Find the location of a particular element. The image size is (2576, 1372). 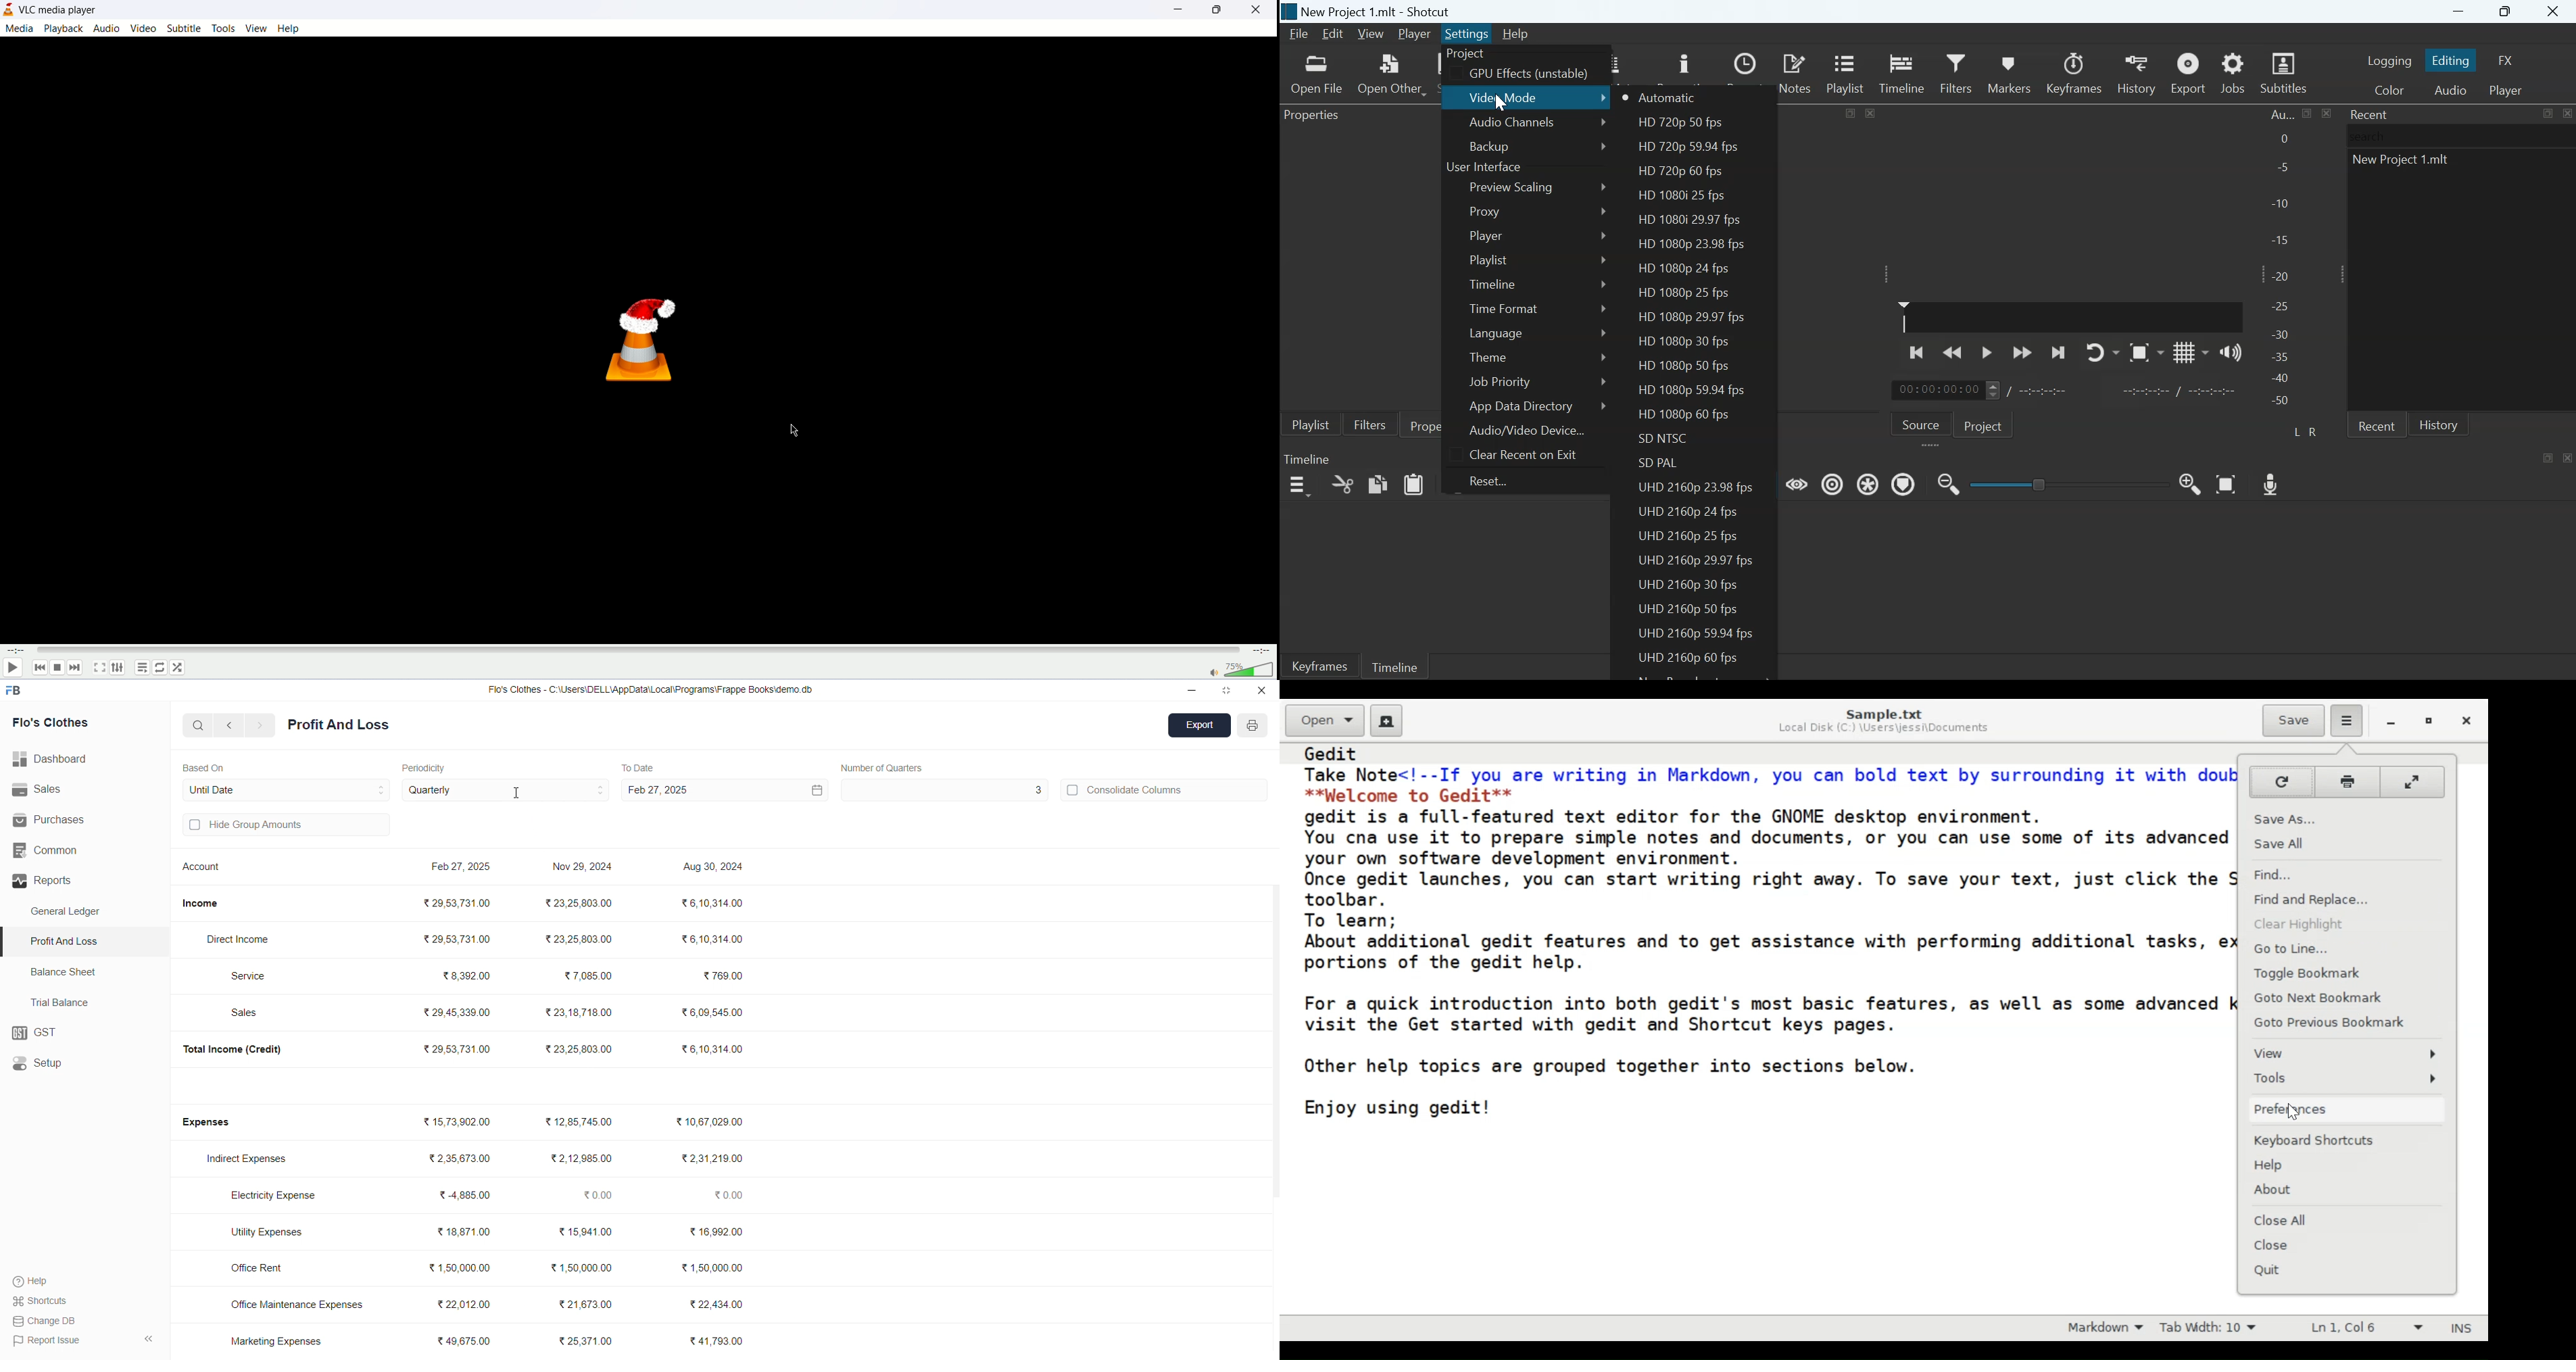

Theme is located at coordinates (1490, 356).